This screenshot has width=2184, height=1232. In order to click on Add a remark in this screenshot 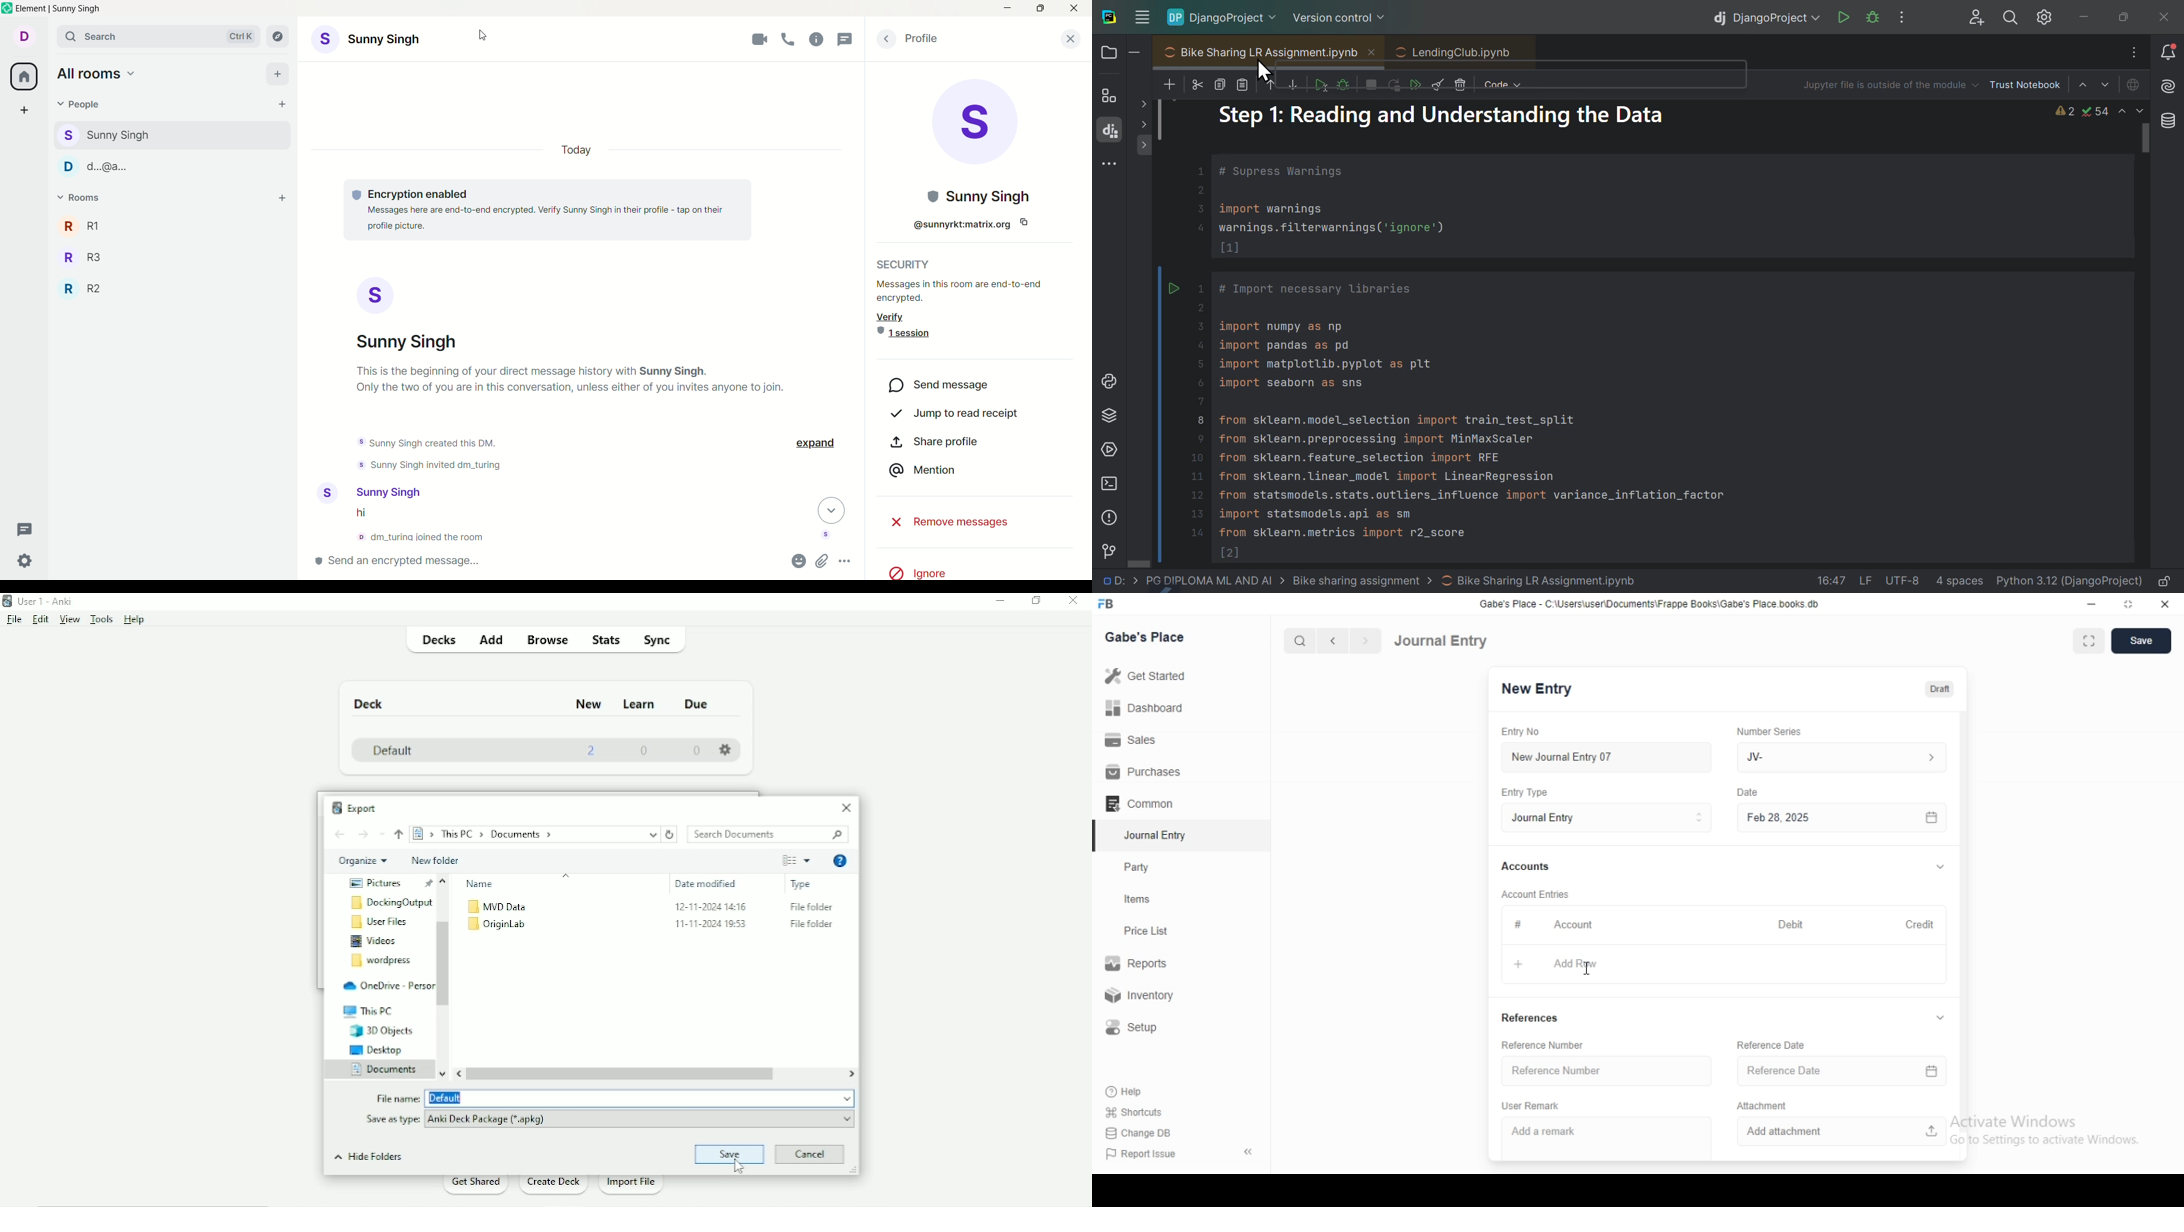, I will do `click(1553, 1132)`.